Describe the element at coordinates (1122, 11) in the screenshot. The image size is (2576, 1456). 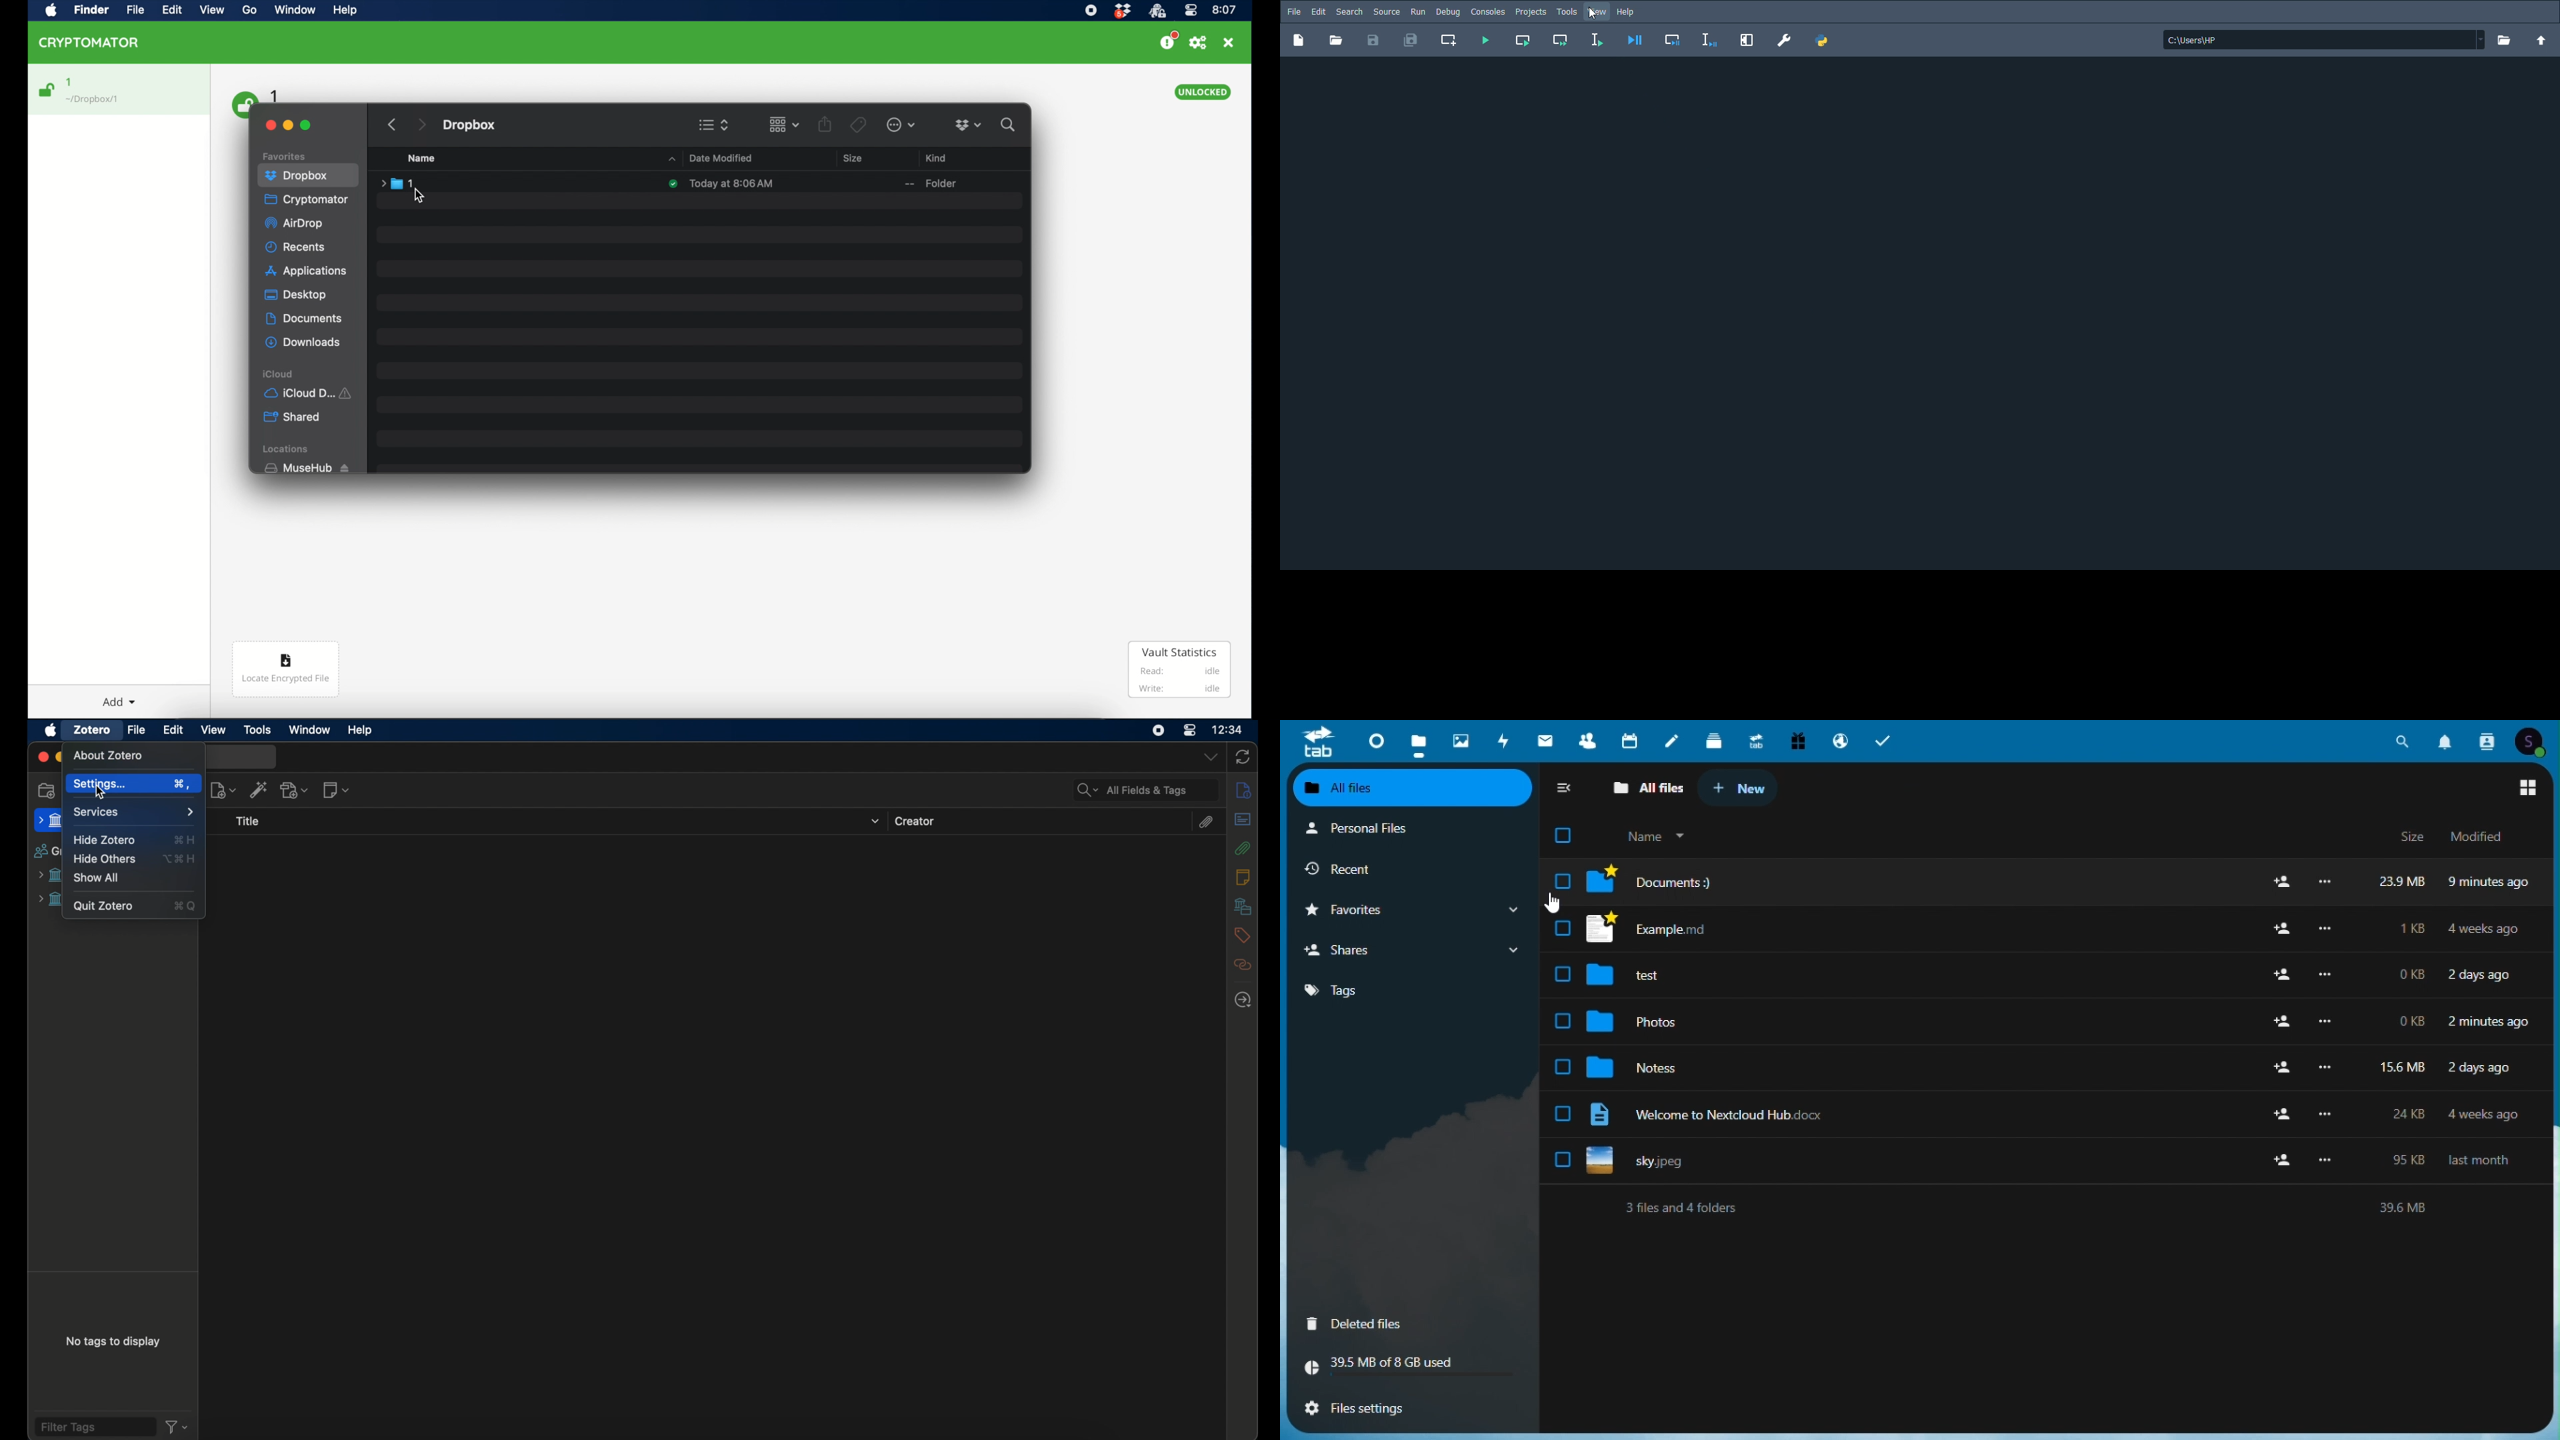
I see `dropbox icon` at that location.